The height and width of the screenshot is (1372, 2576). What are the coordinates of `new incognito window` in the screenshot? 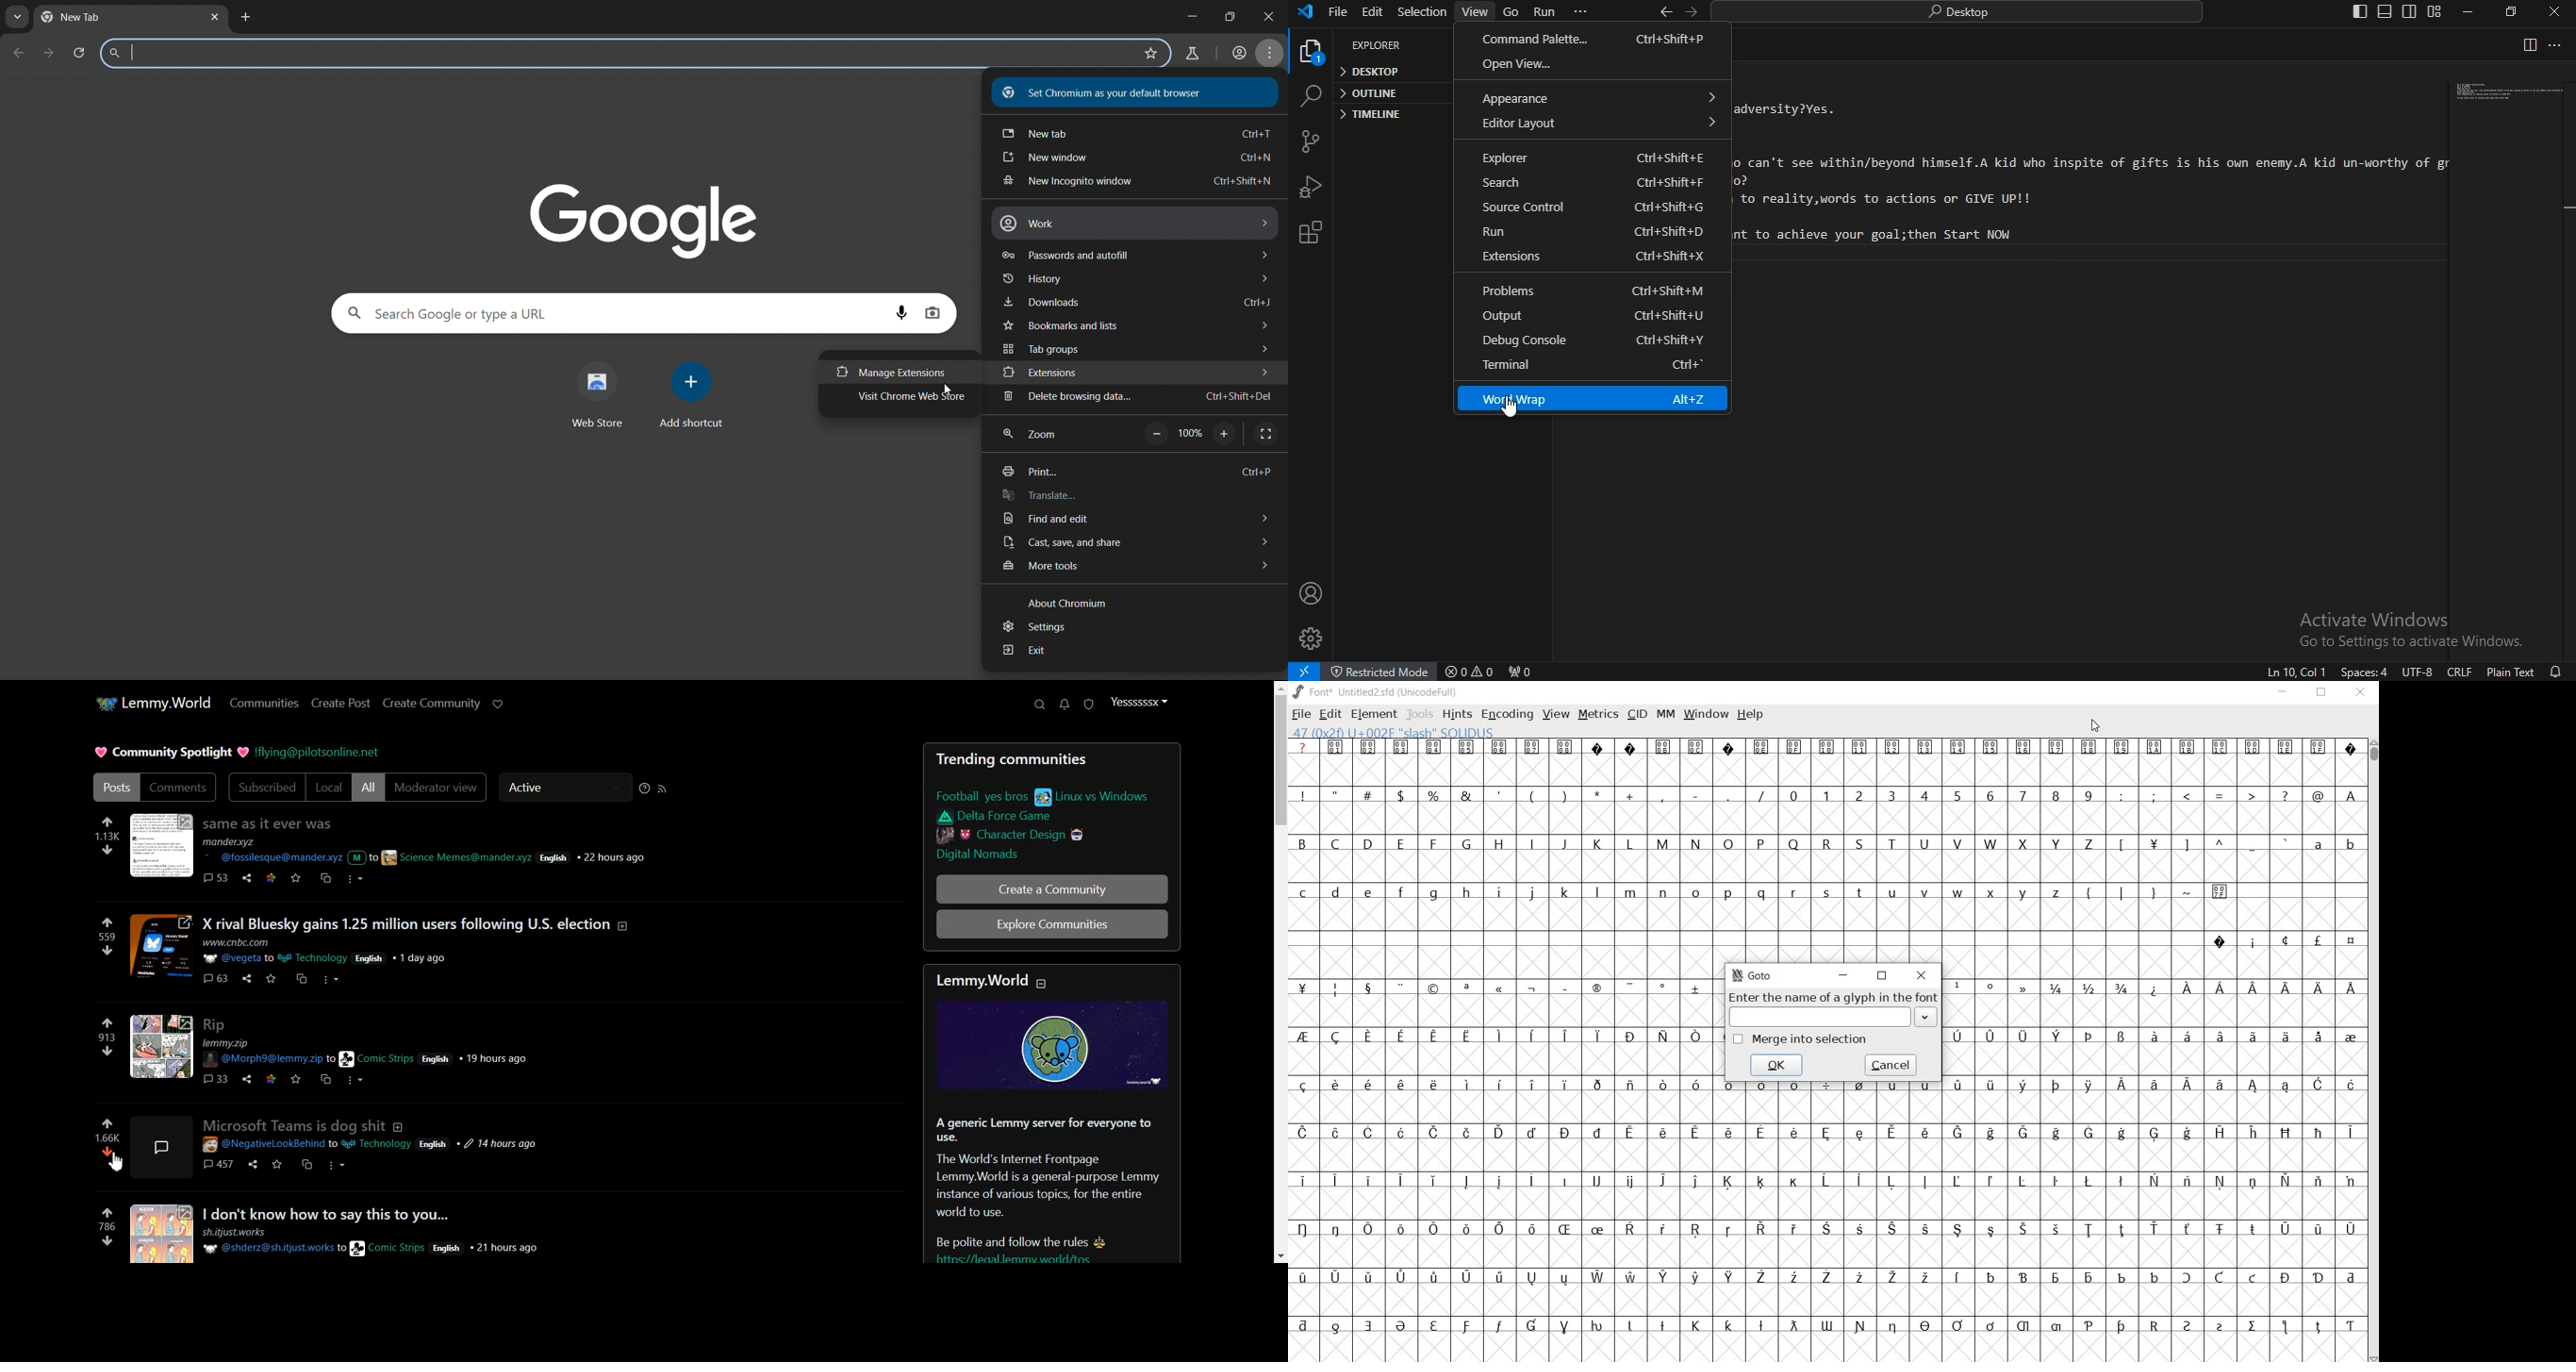 It's located at (1136, 182).